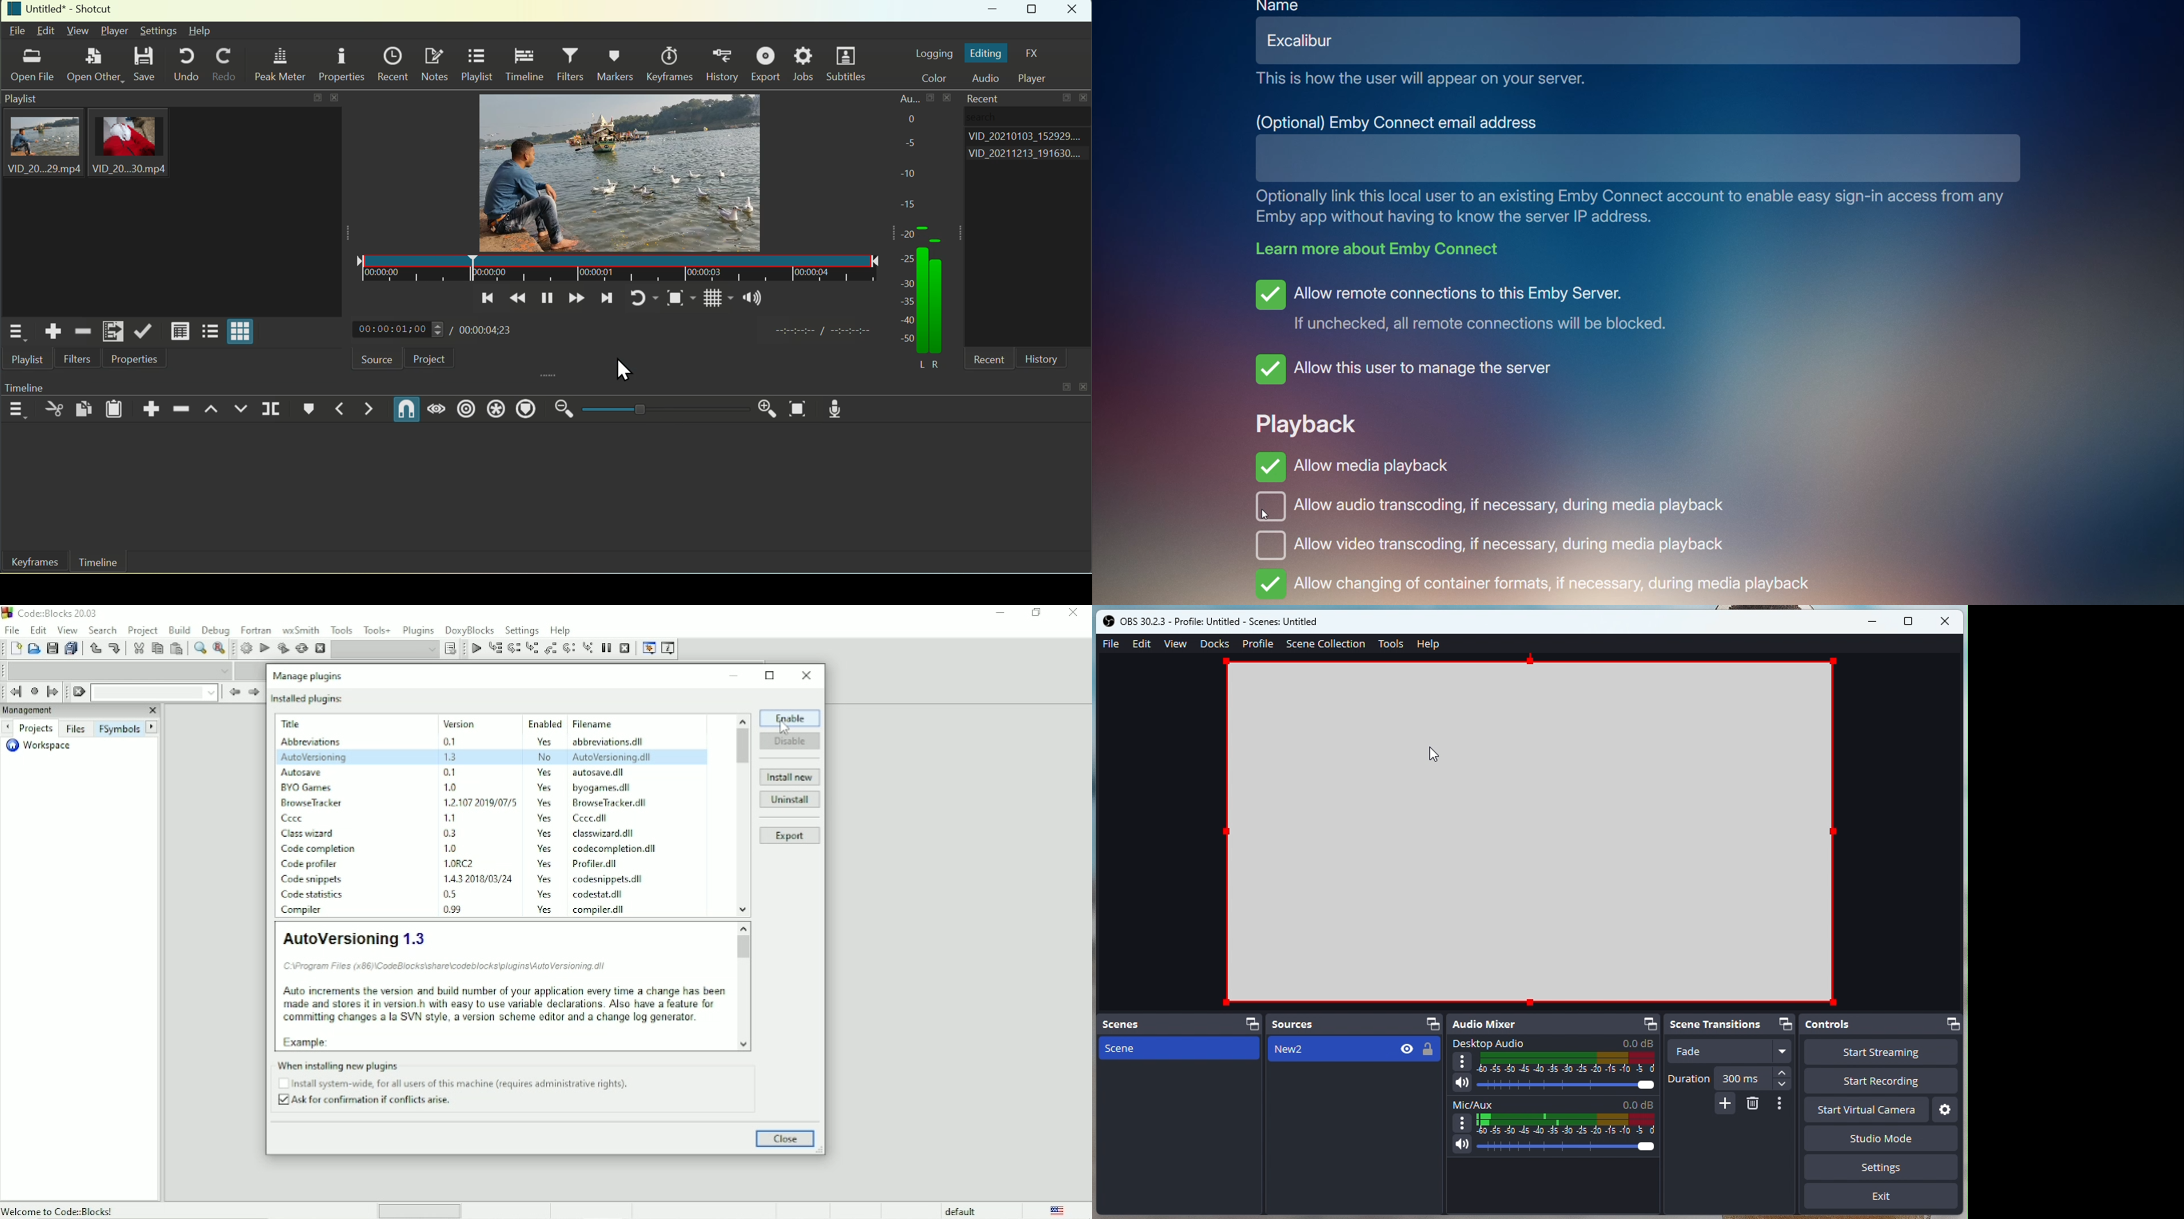 This screenshot has width=2184, height=1232. Describe the element at coordinates (544, 864) in the screenshot. I see `Yes` at that location.